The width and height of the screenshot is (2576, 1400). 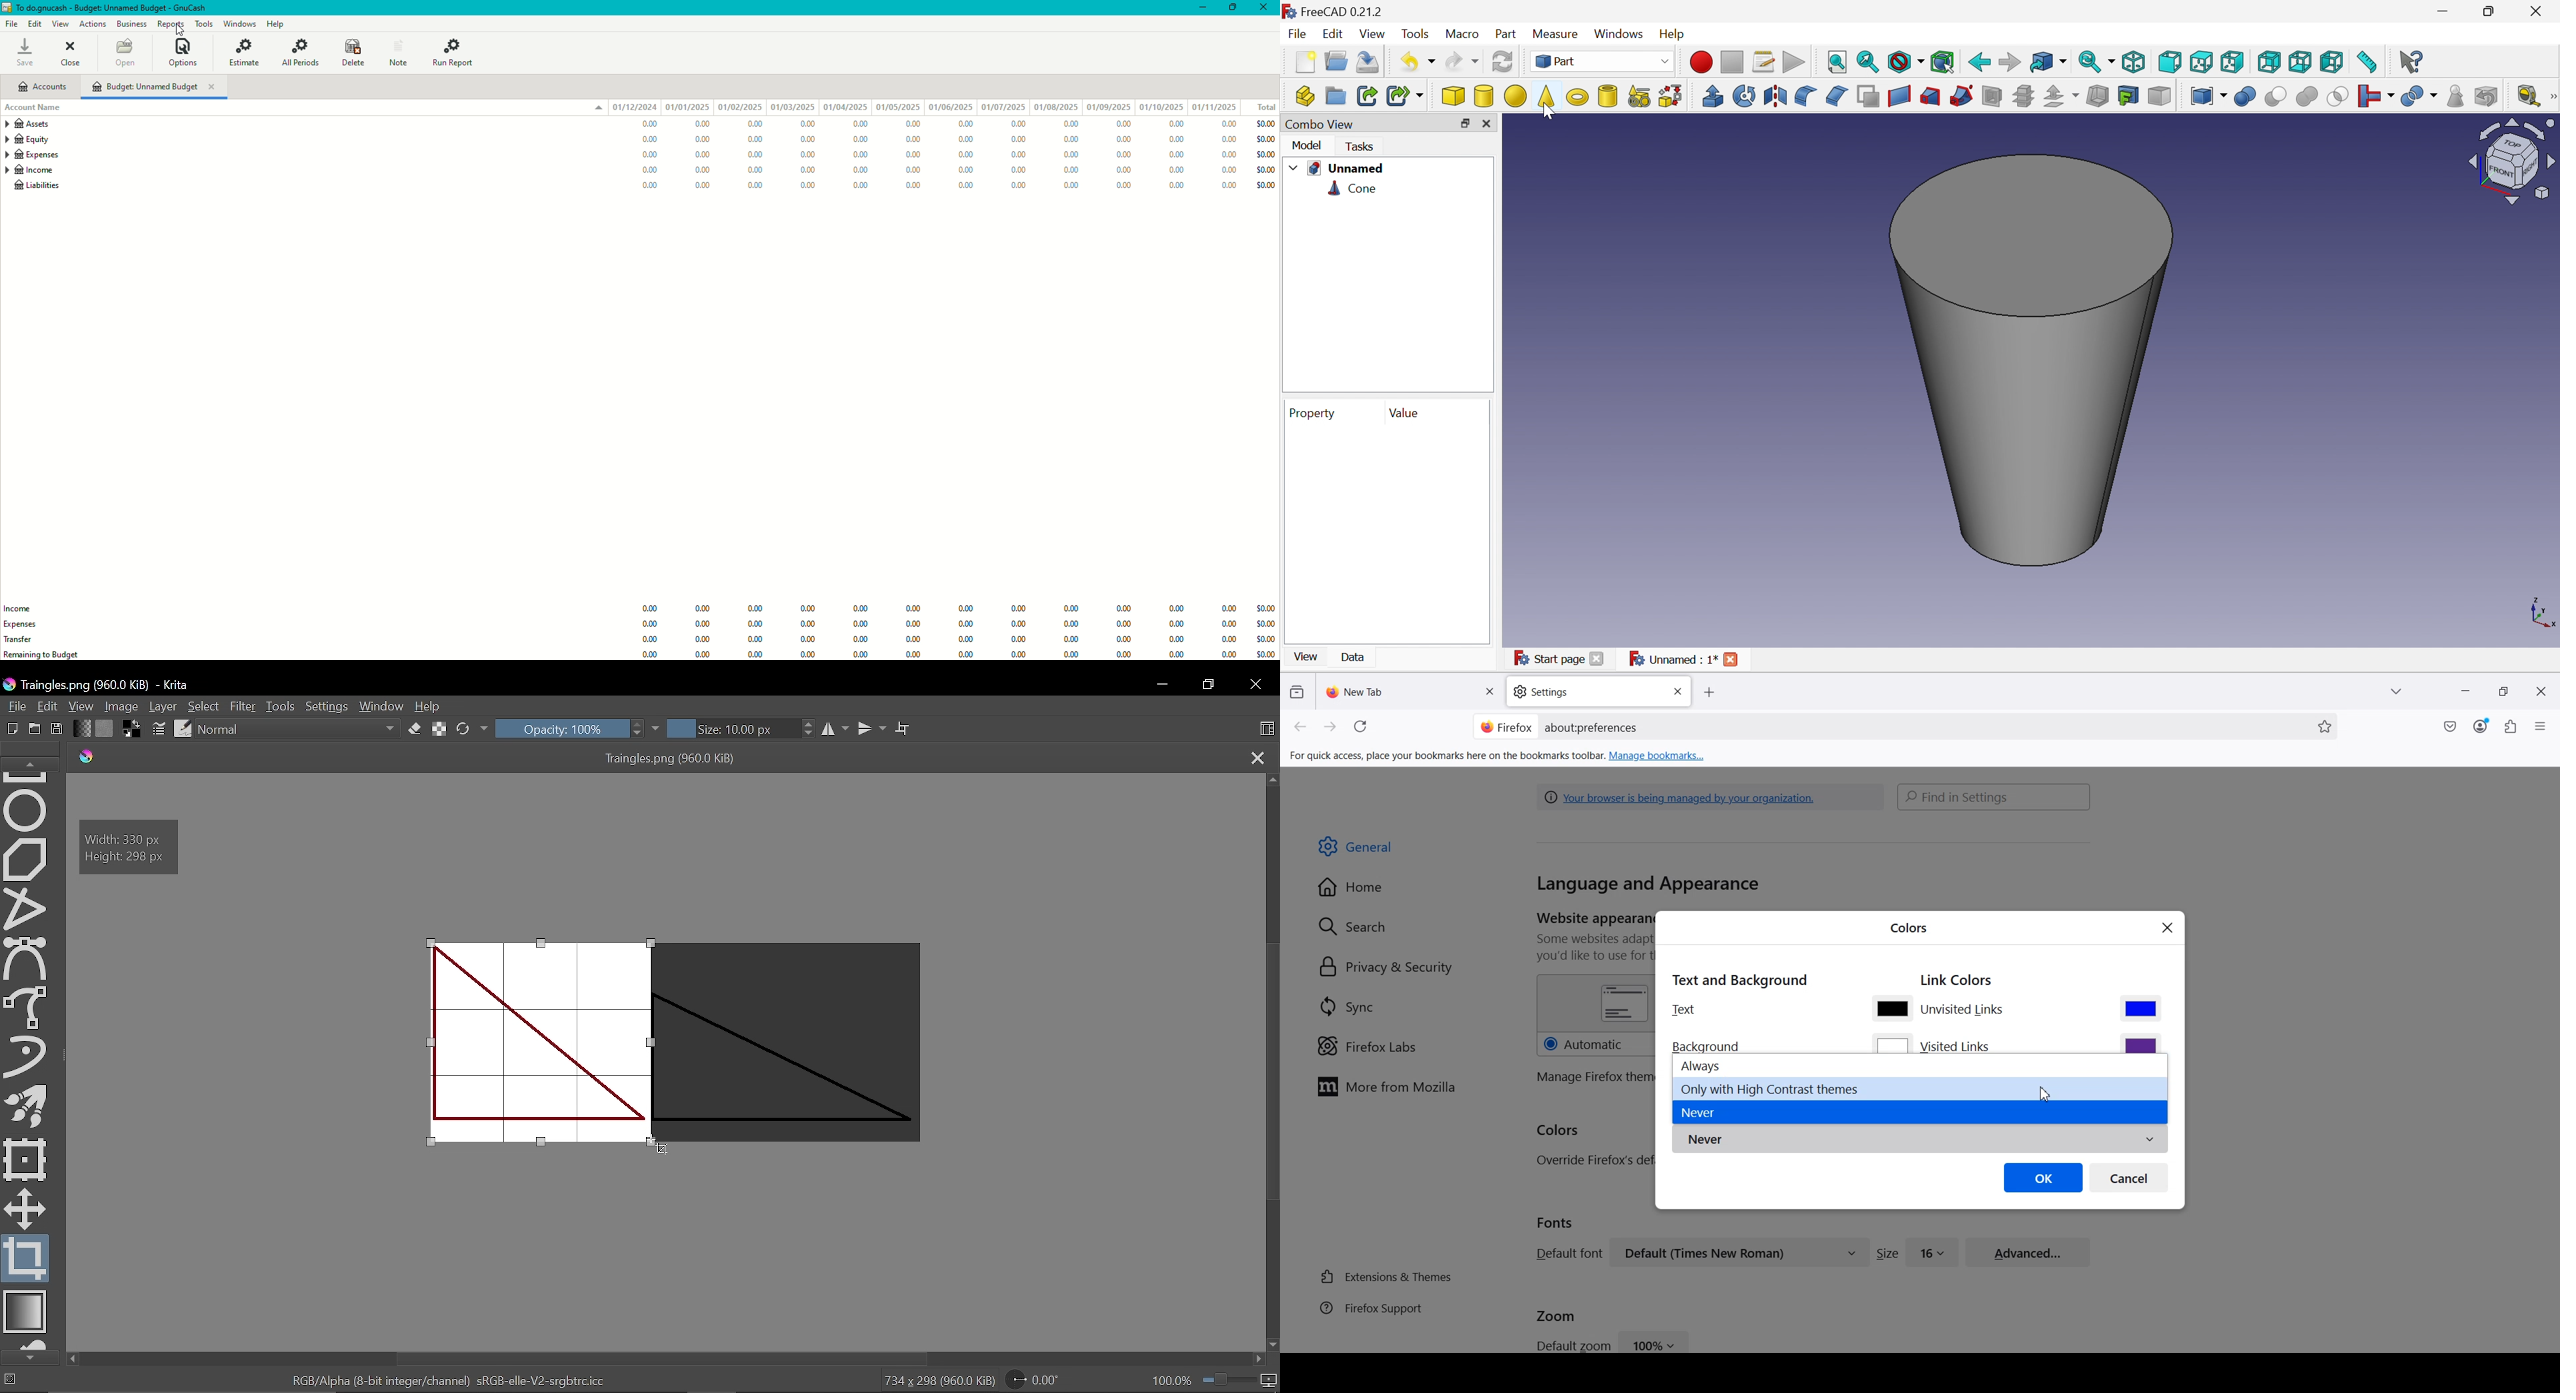 I want to click on Sphere, so click(x=1515, y=97).